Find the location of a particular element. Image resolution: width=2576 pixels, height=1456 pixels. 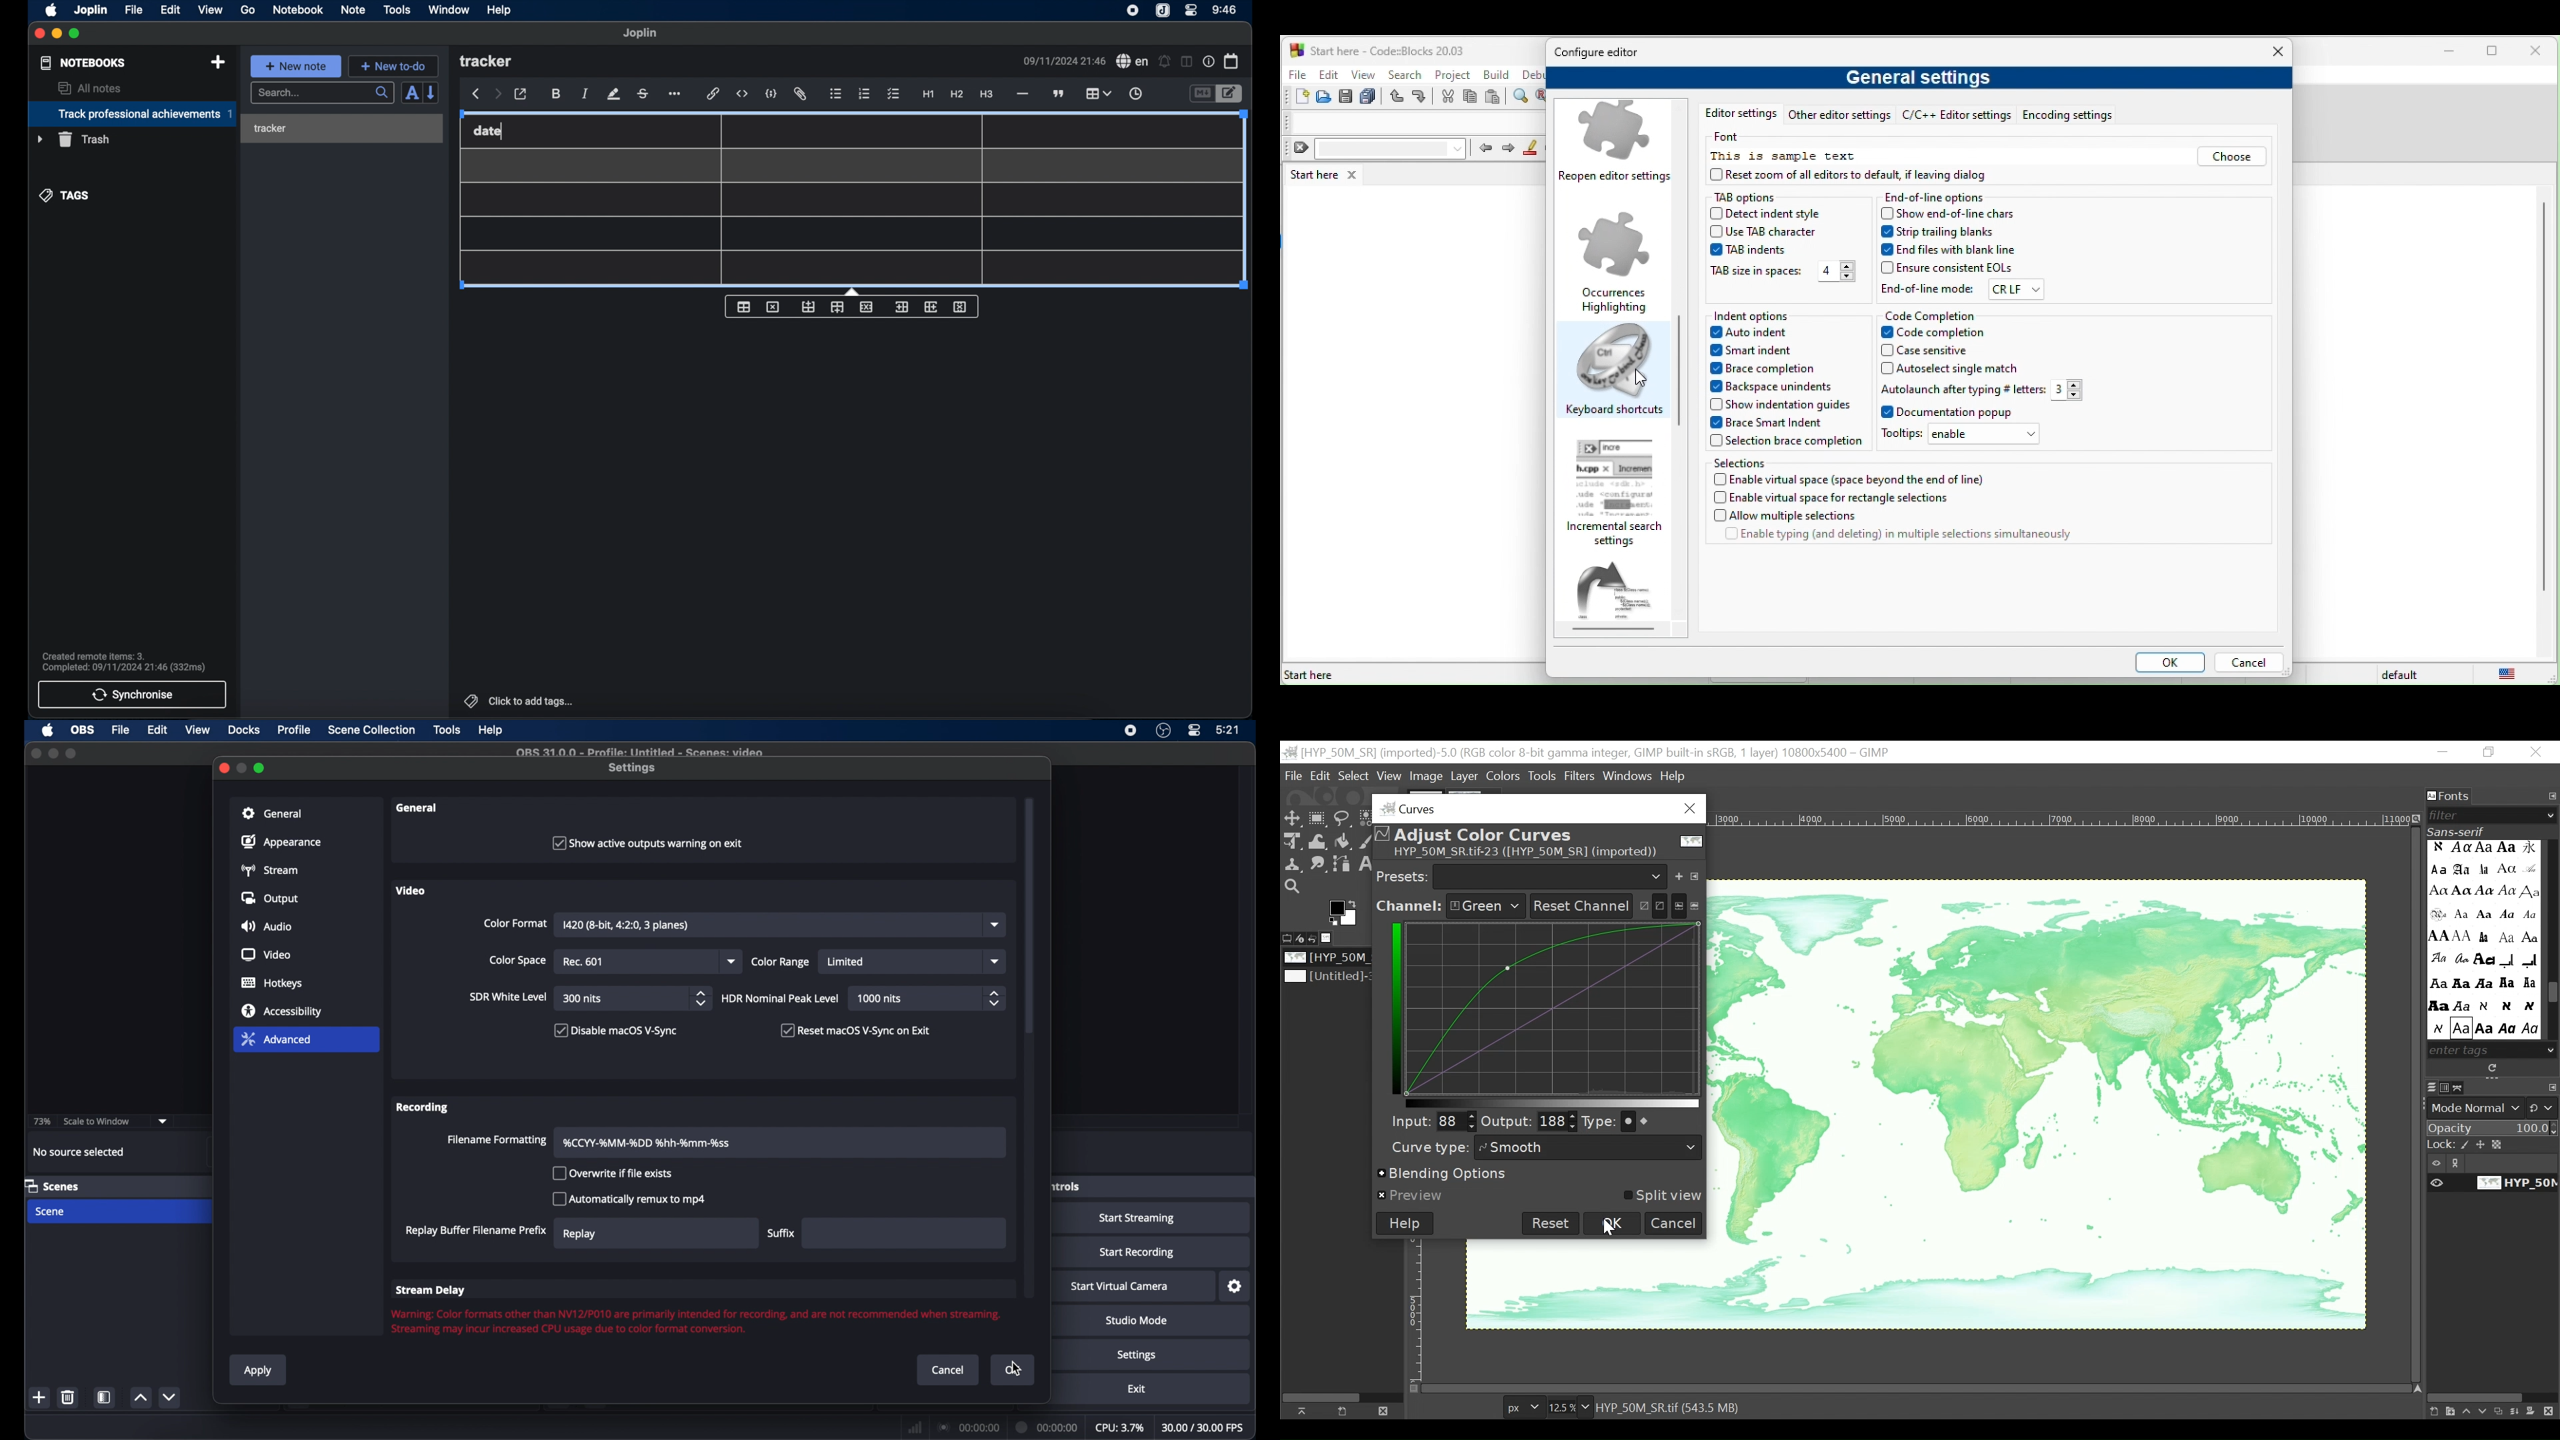

general is located at coordinates (275, 814).